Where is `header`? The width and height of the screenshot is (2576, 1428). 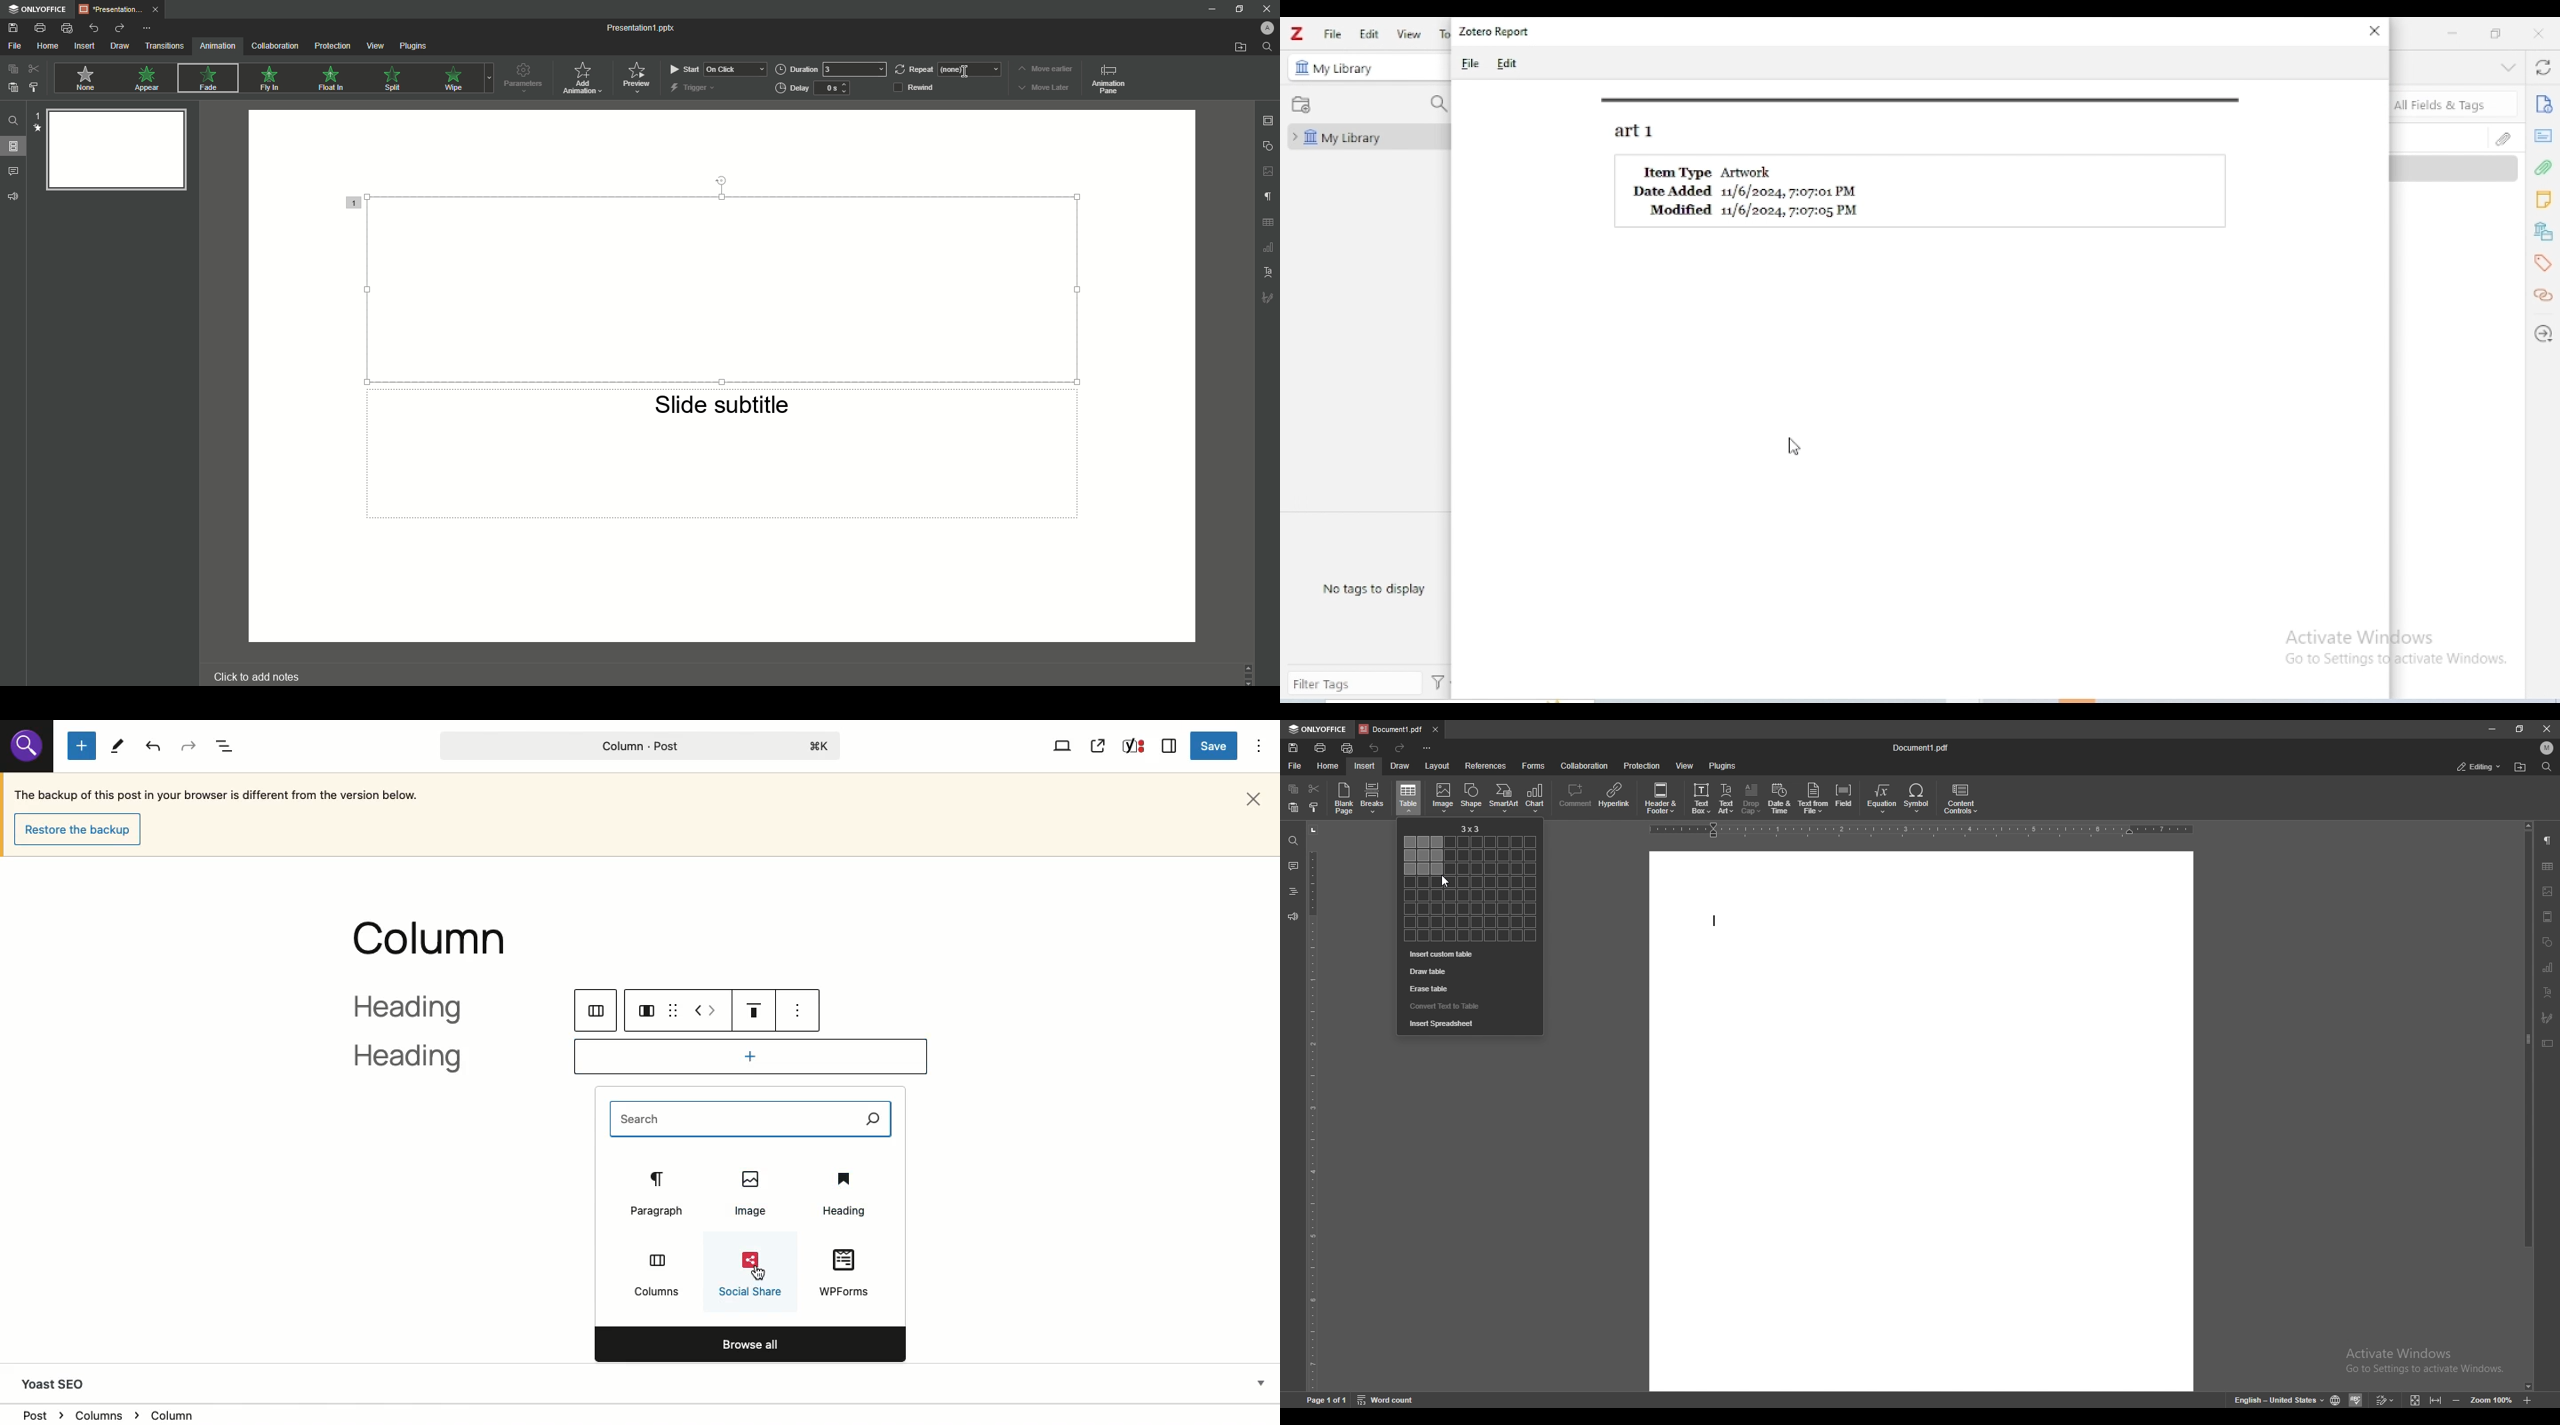 header is located at coordinates (2549, 919).